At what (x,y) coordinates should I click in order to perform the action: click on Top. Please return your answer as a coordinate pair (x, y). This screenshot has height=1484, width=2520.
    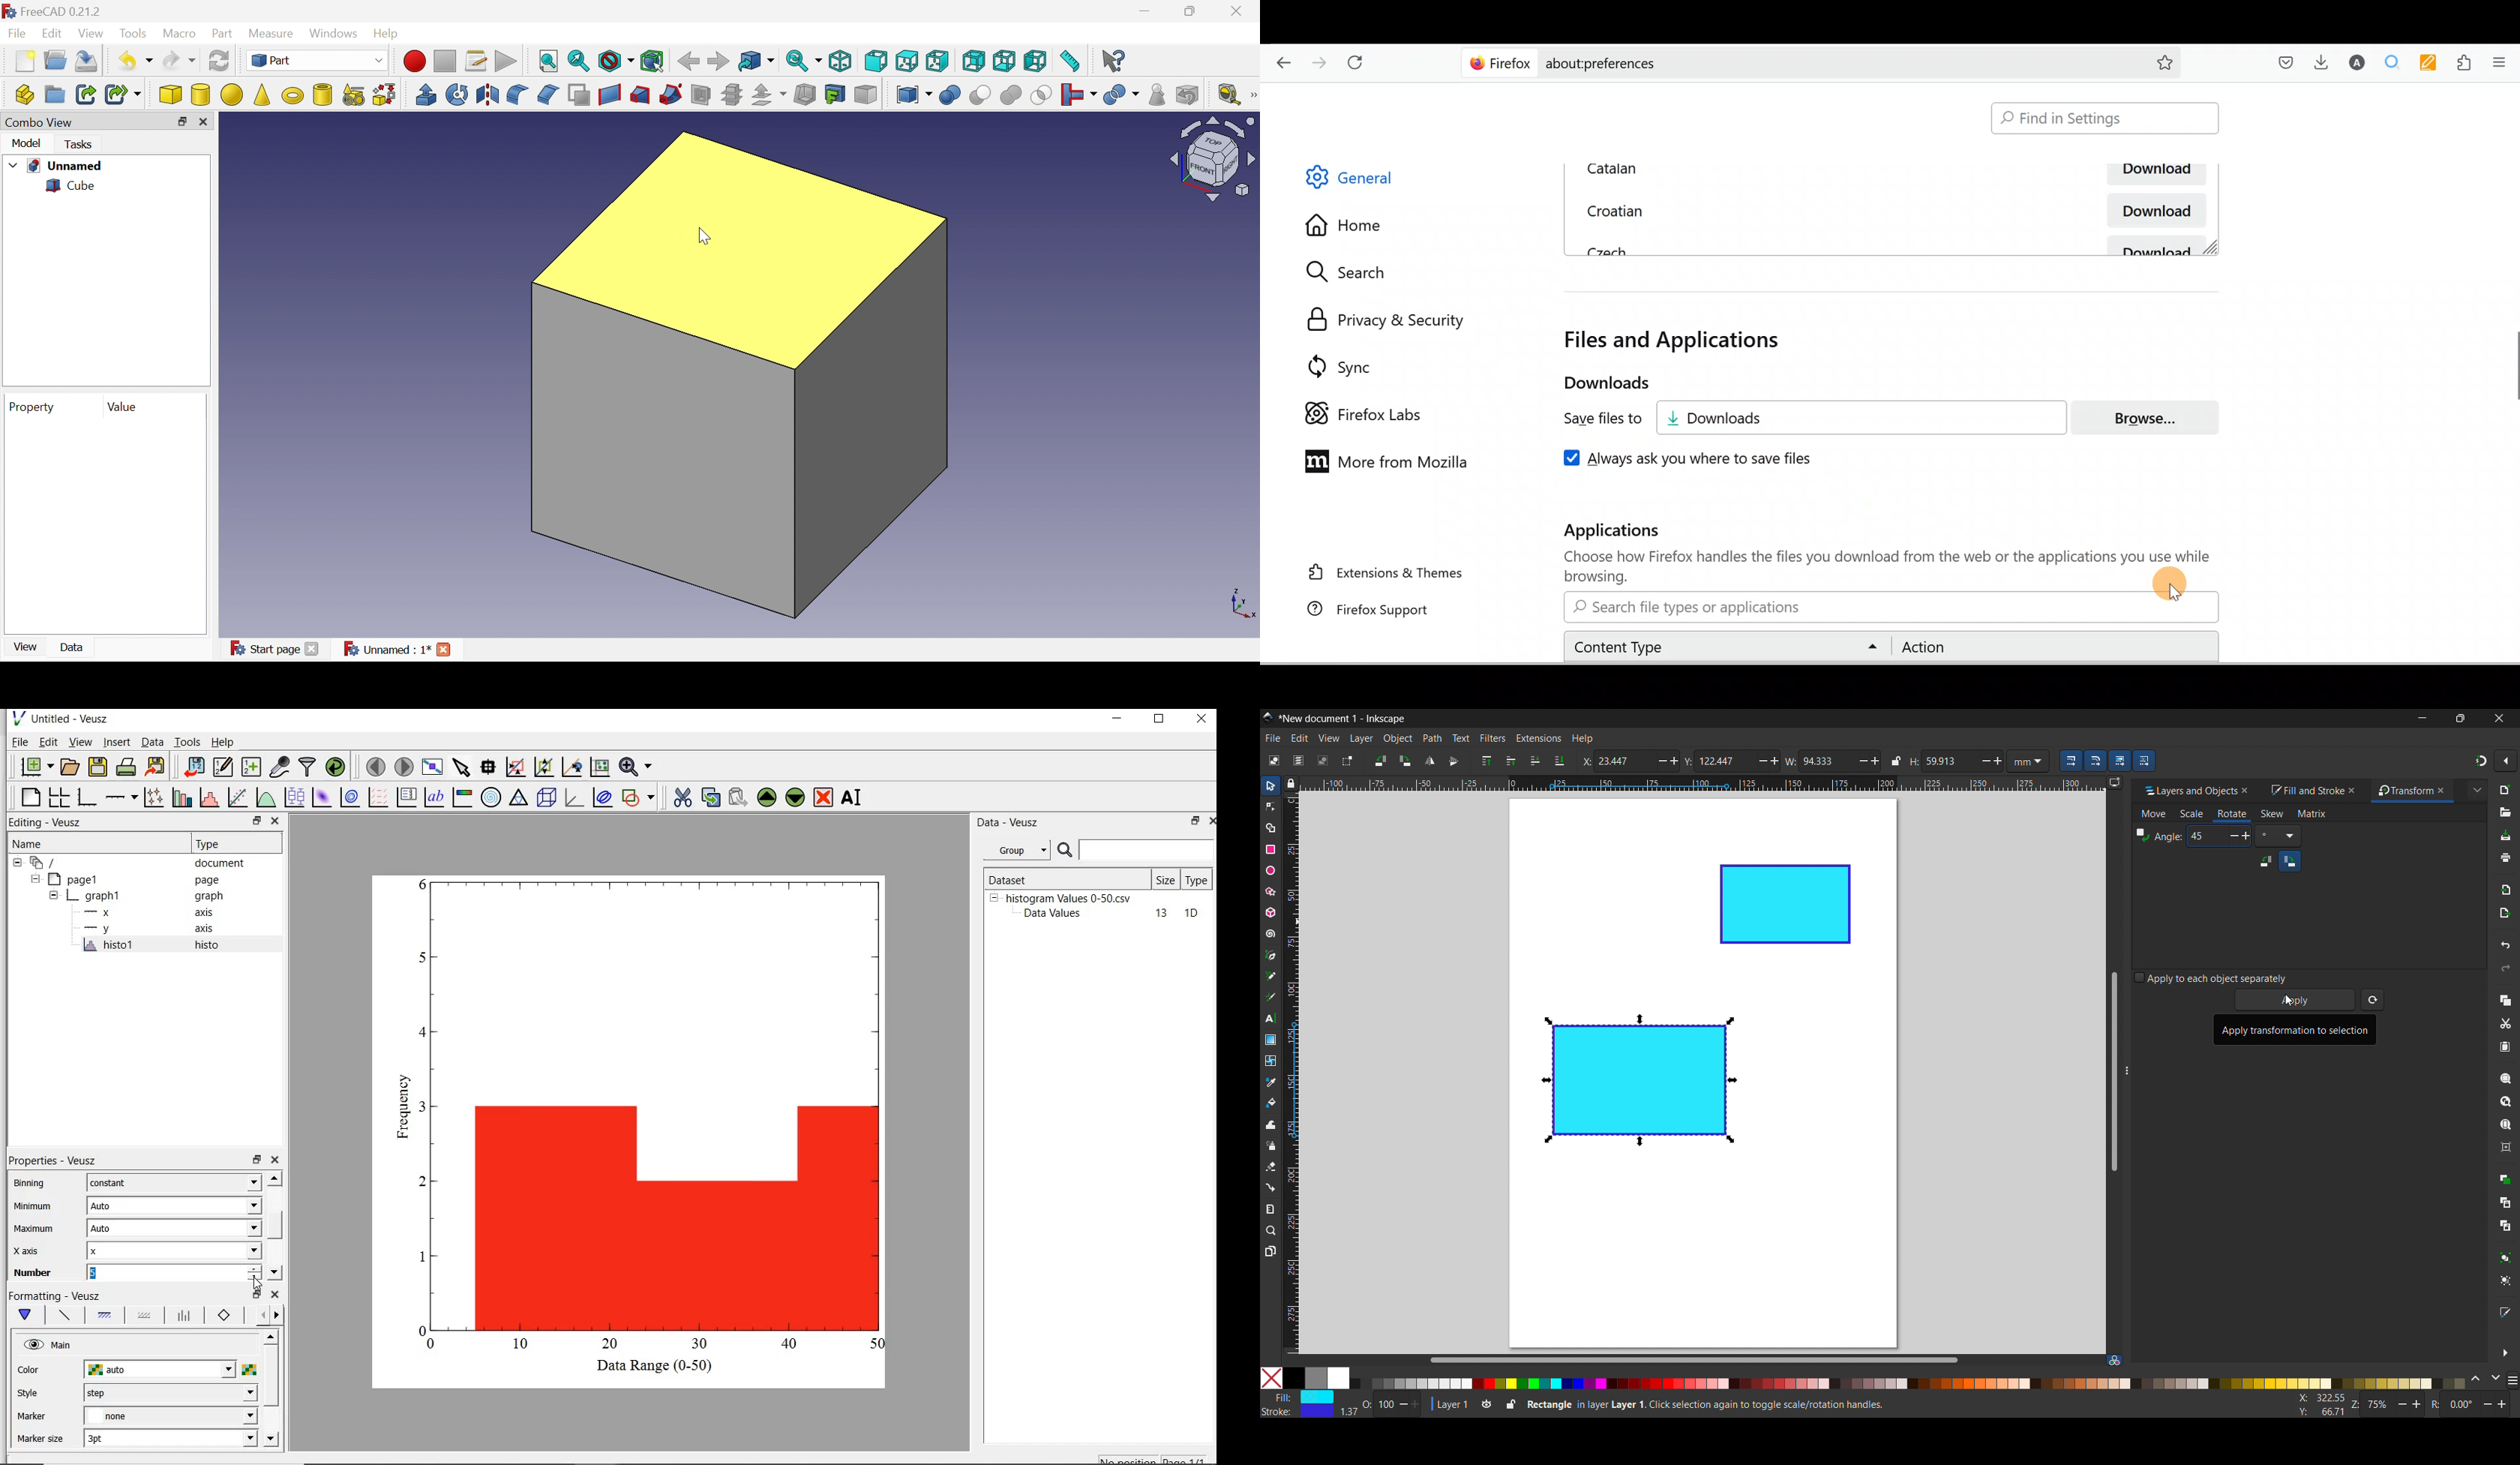
    Looking at the image, I should click on (906, 60).